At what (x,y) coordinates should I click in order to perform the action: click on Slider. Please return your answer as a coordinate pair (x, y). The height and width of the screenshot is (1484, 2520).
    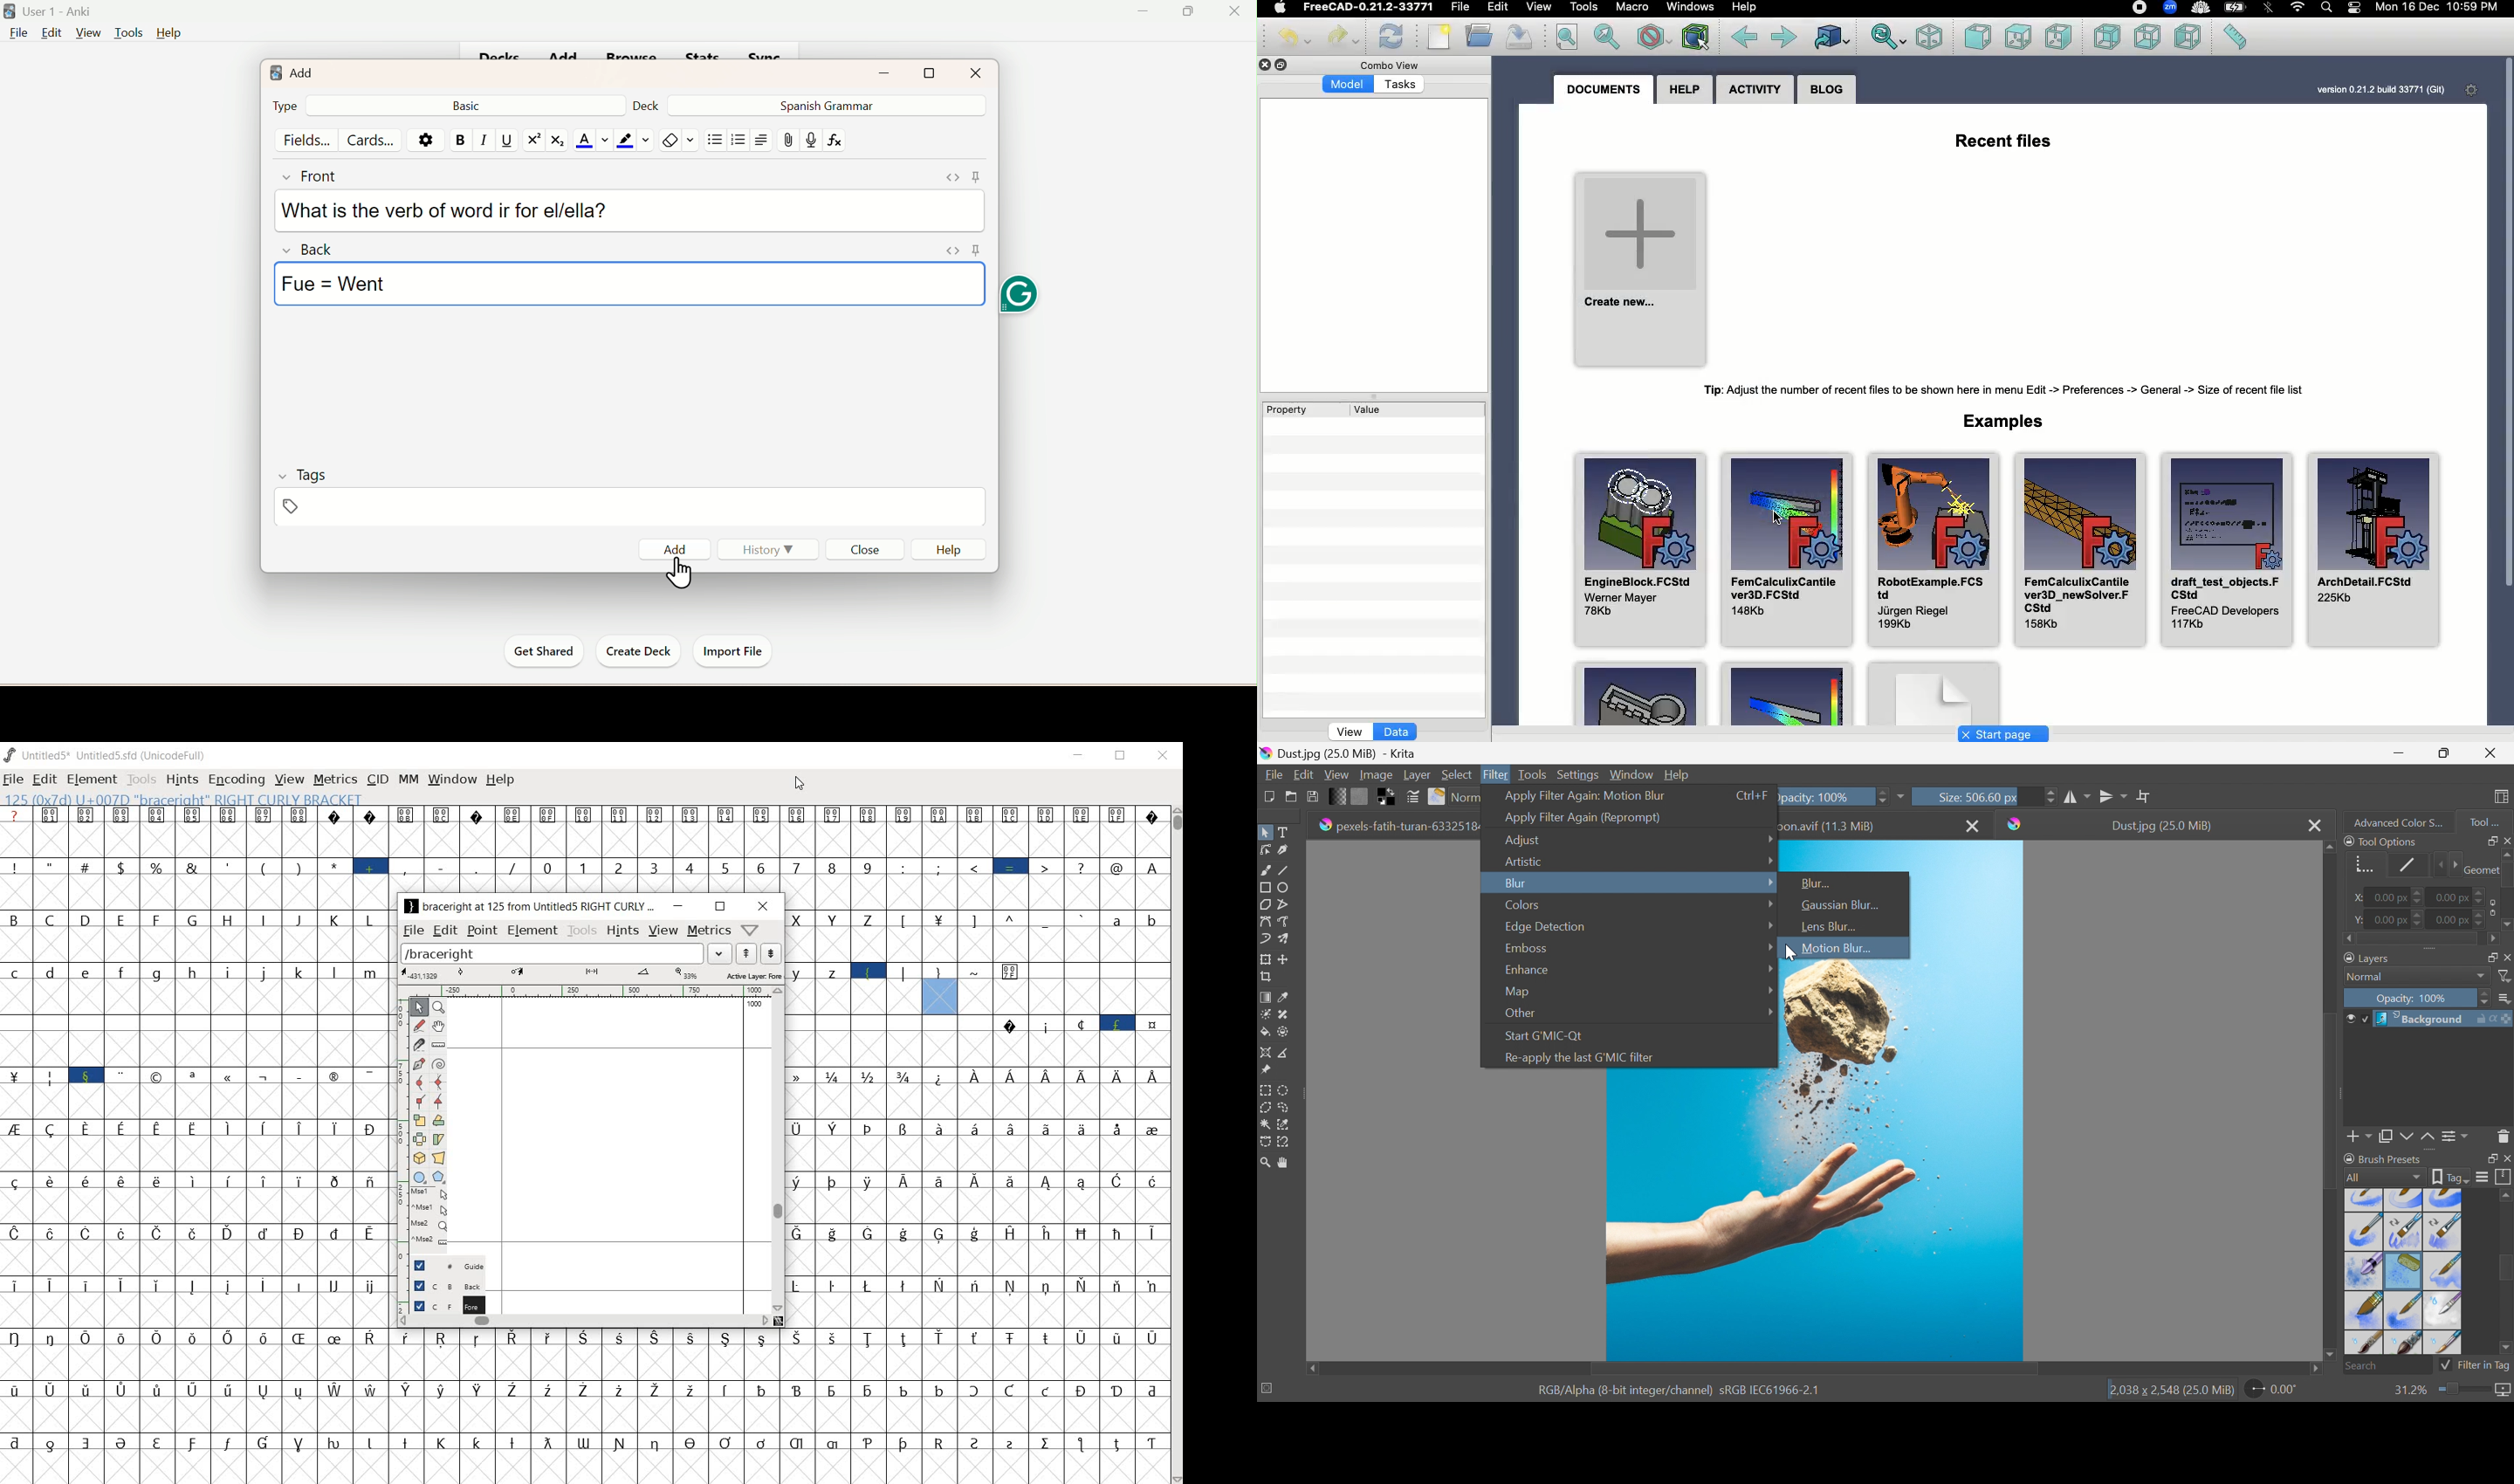
    Looking at the image, I should click on (2419, 898).